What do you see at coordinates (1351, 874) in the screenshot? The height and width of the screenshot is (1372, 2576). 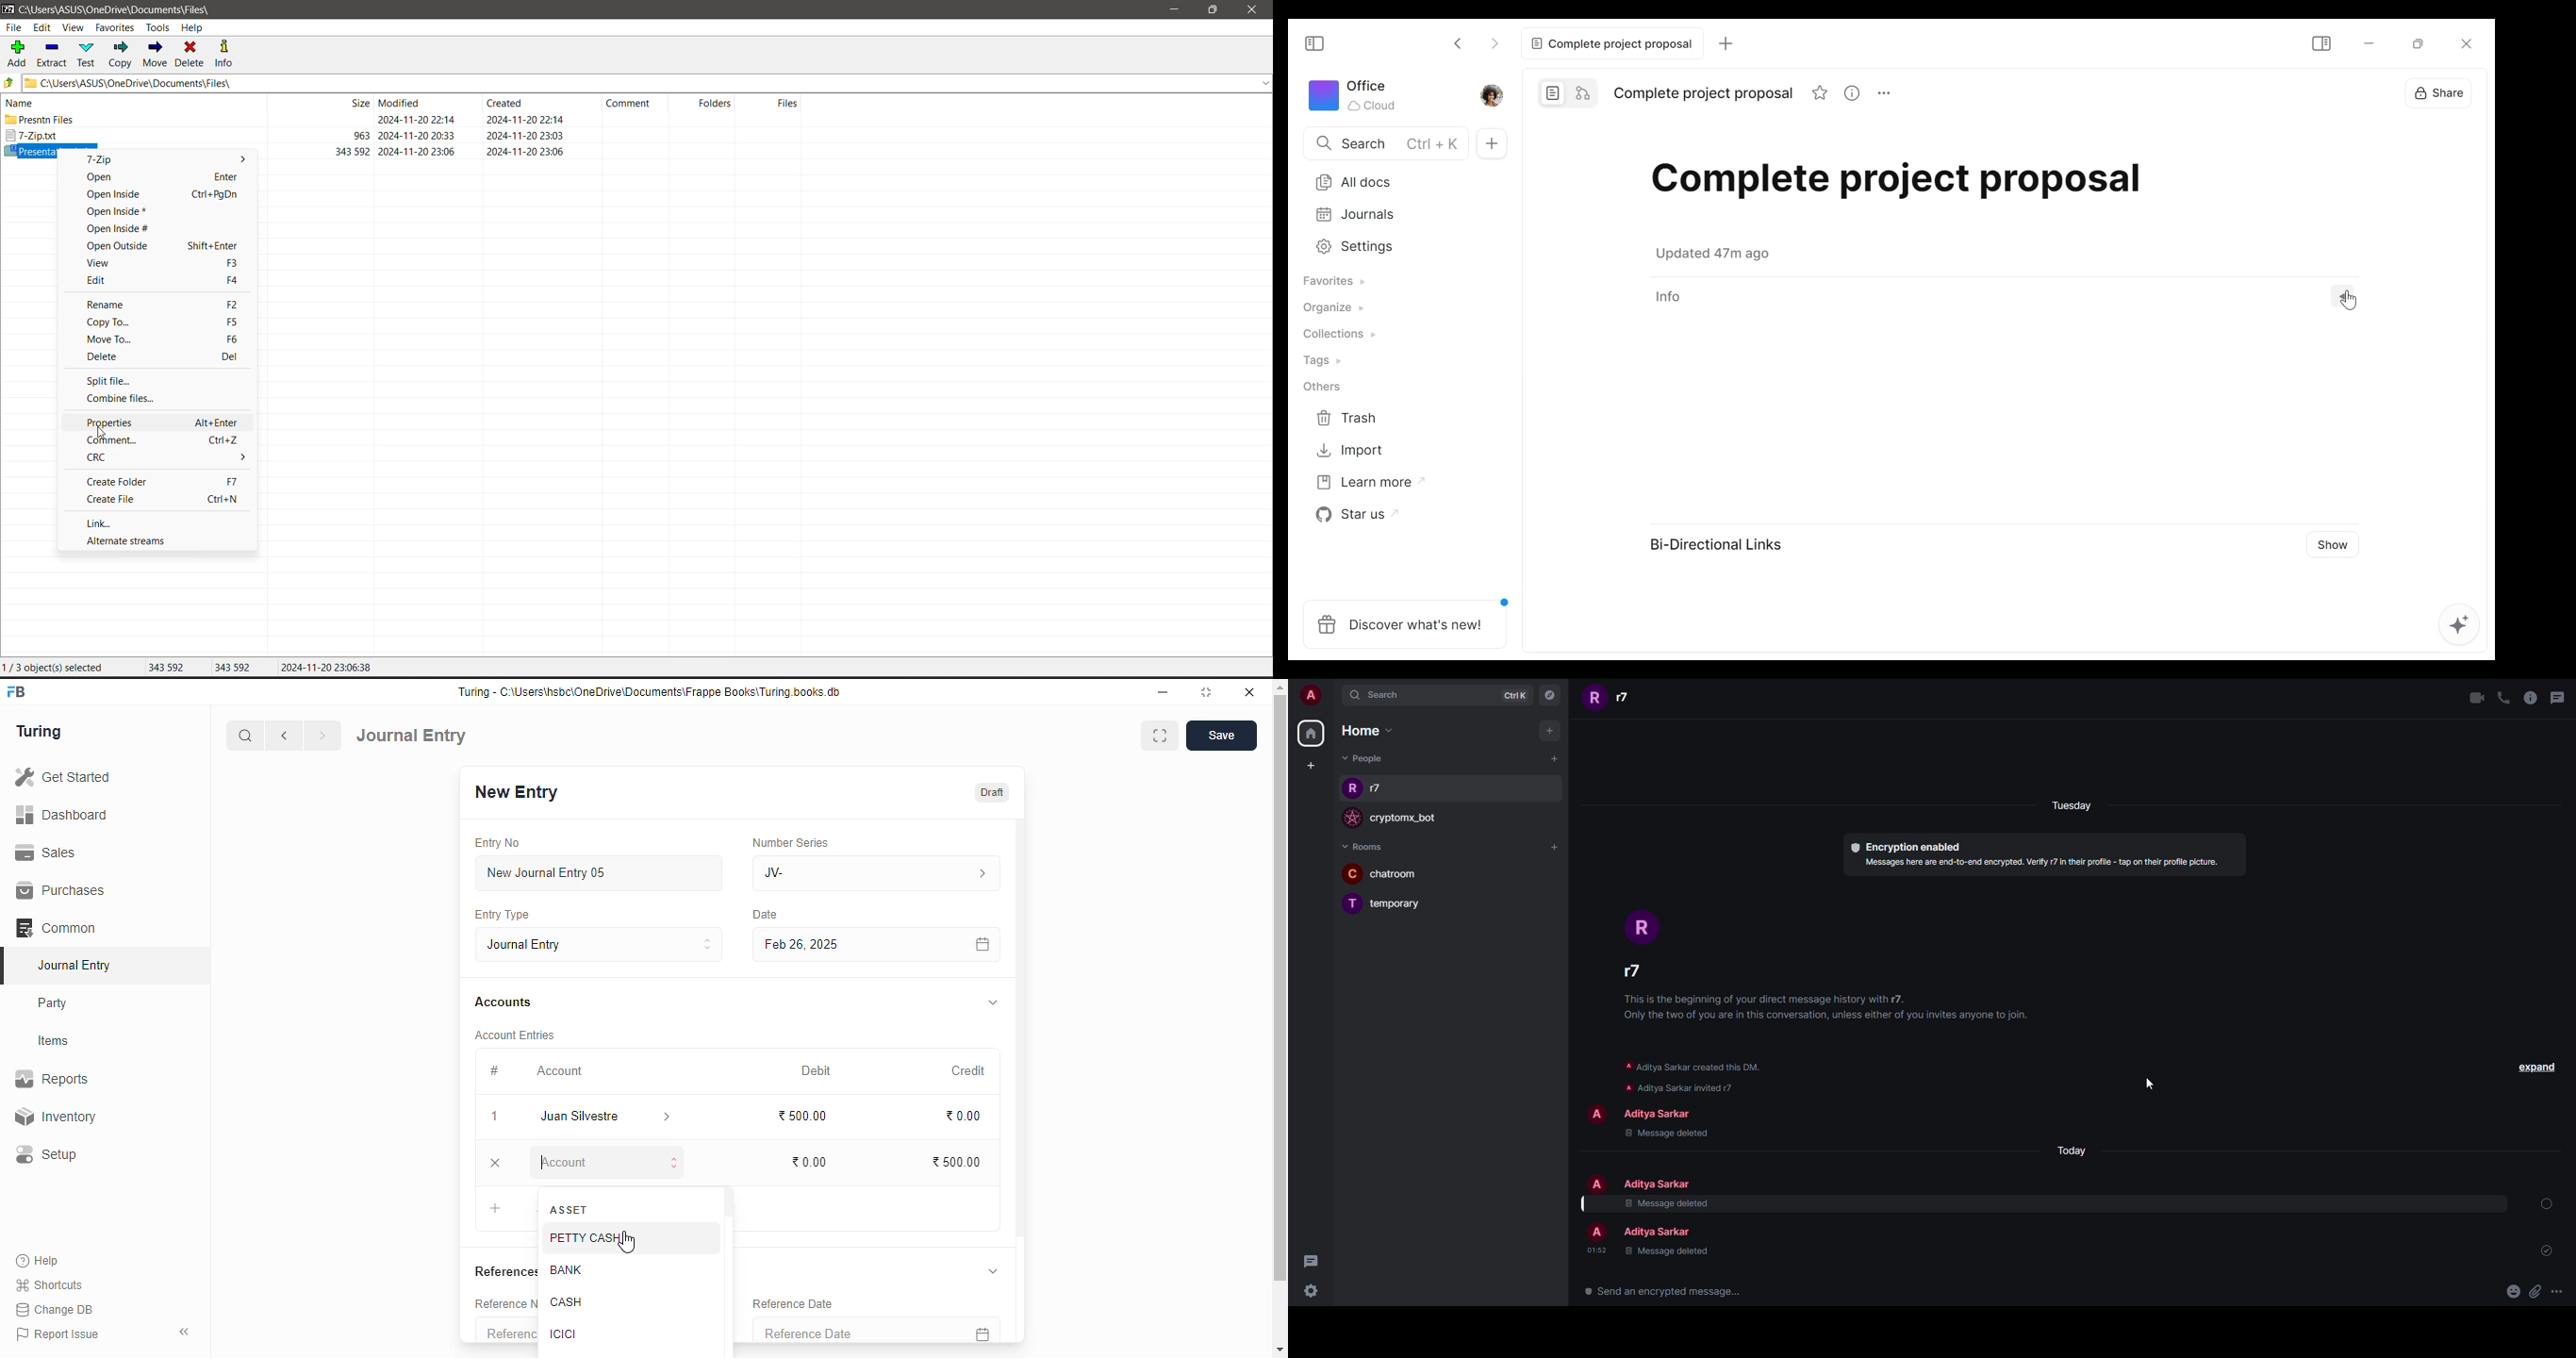 I see `profile` at bounding box center [1351, 874].